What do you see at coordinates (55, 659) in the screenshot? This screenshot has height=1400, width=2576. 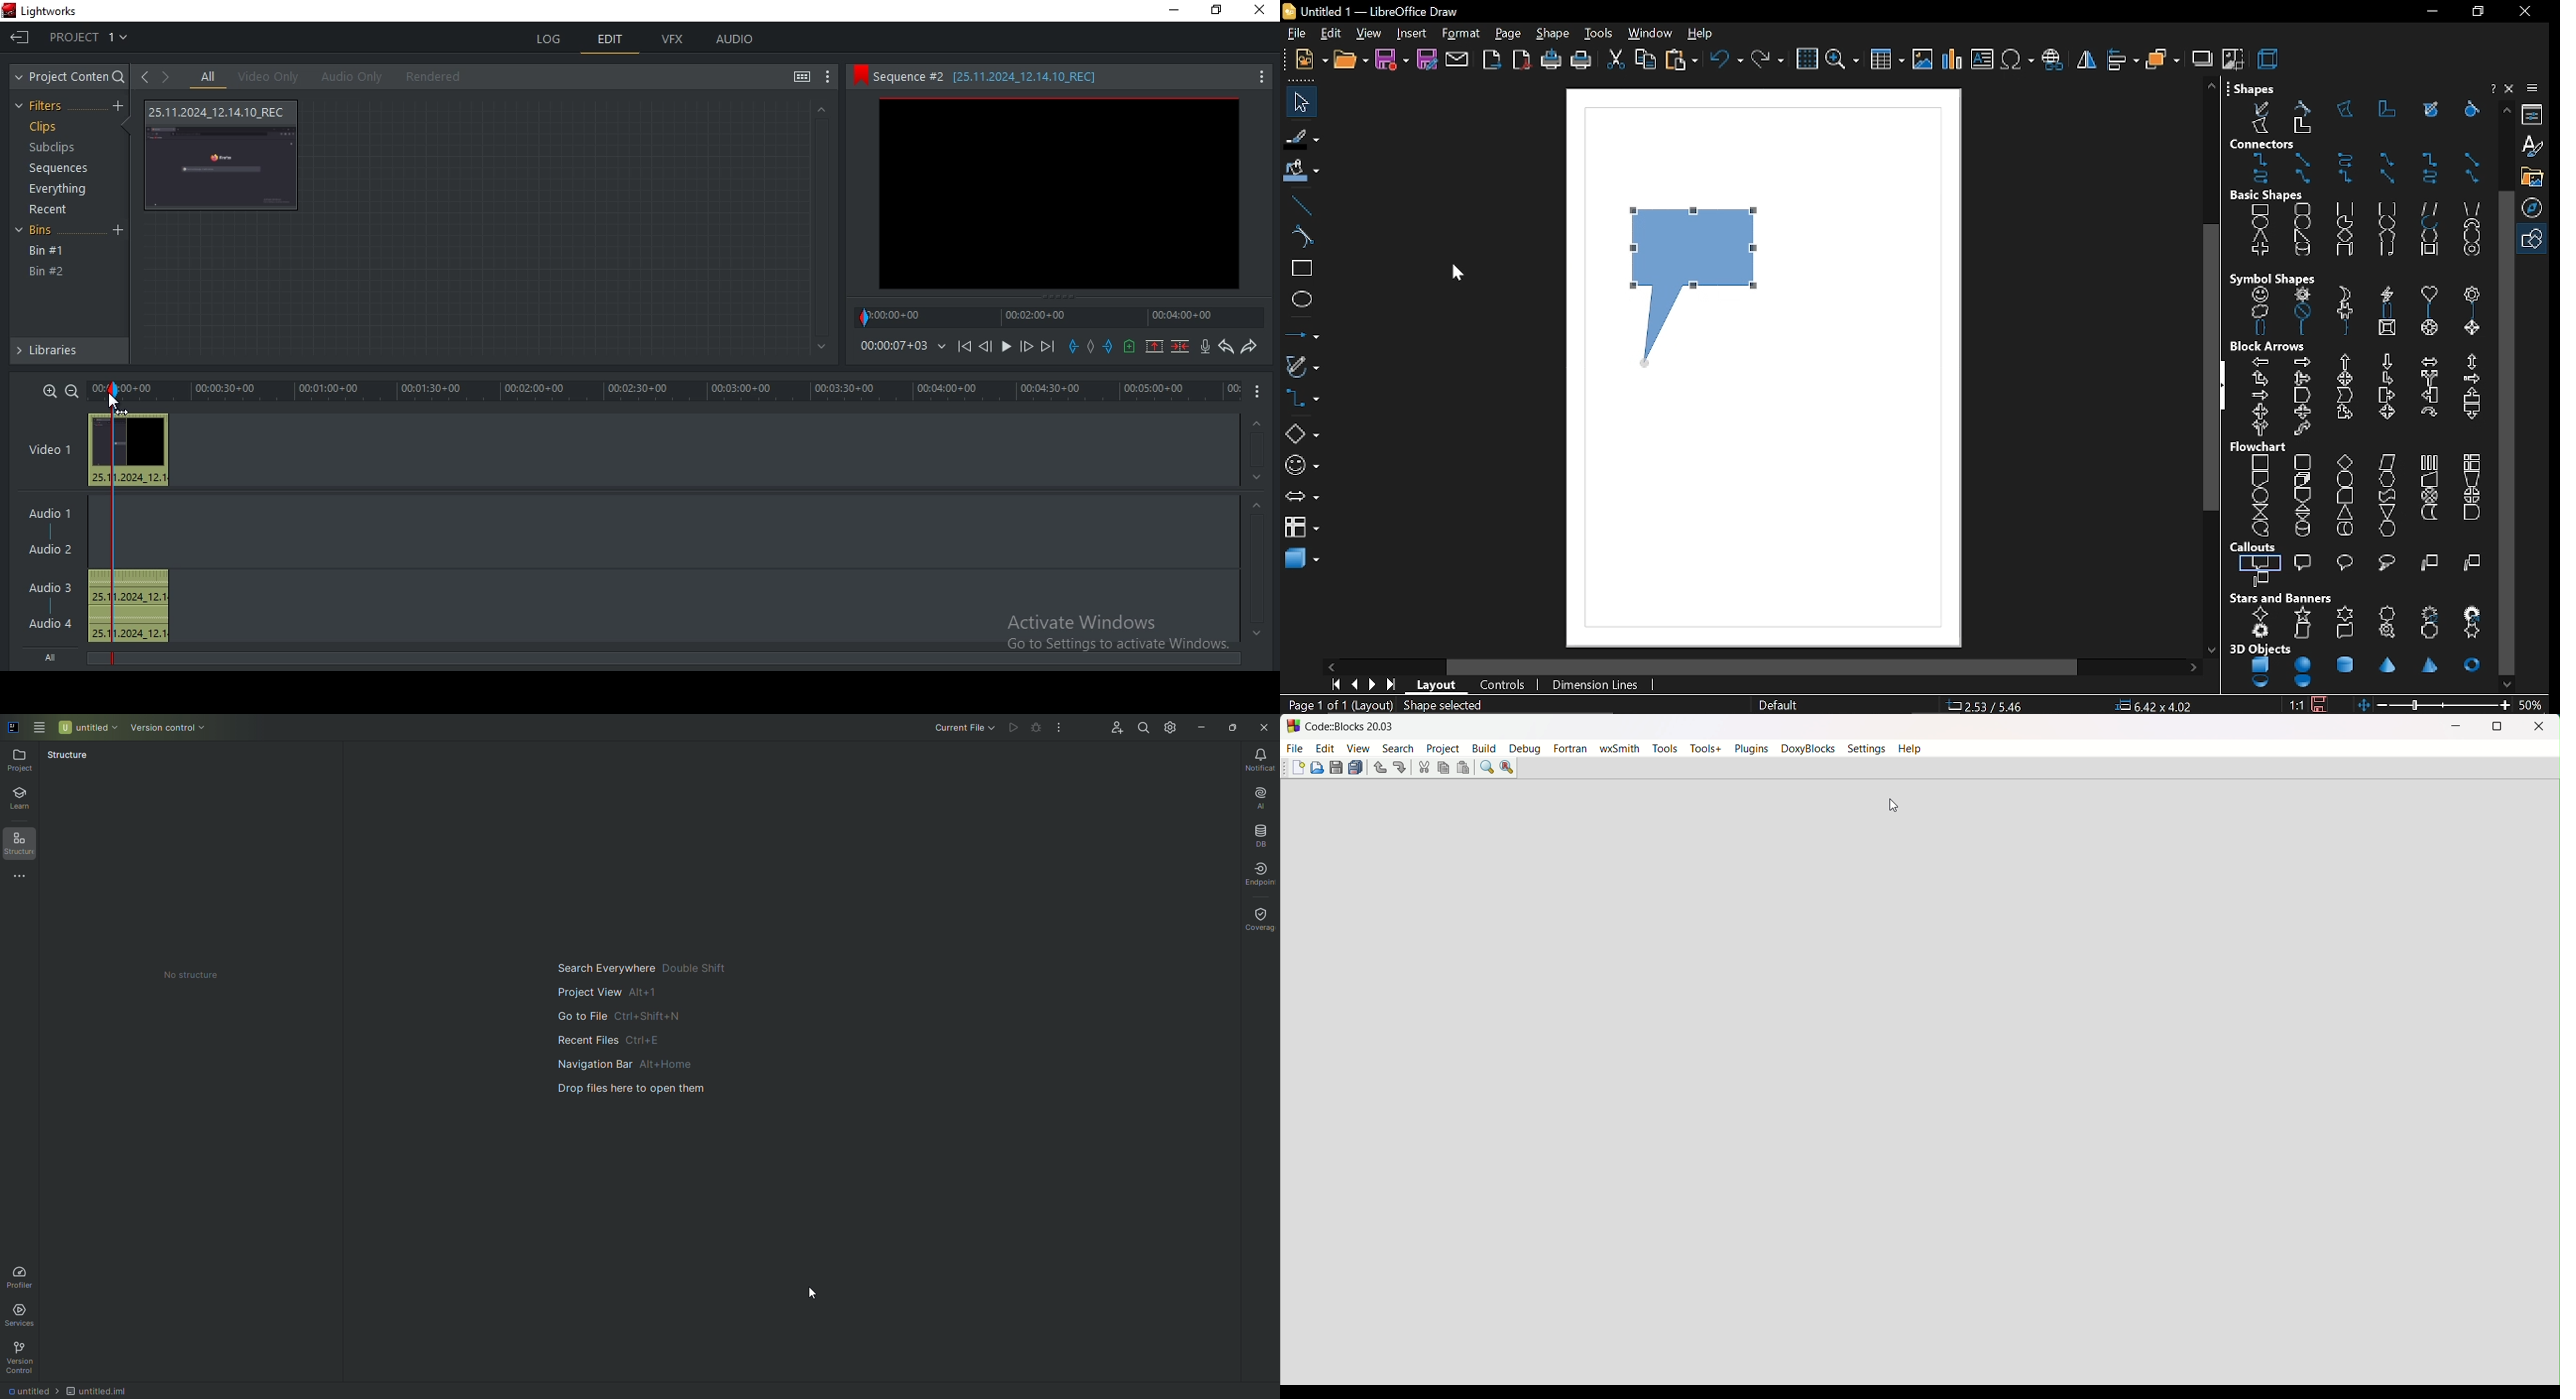 I see `All` at bounding box center [55, 659].